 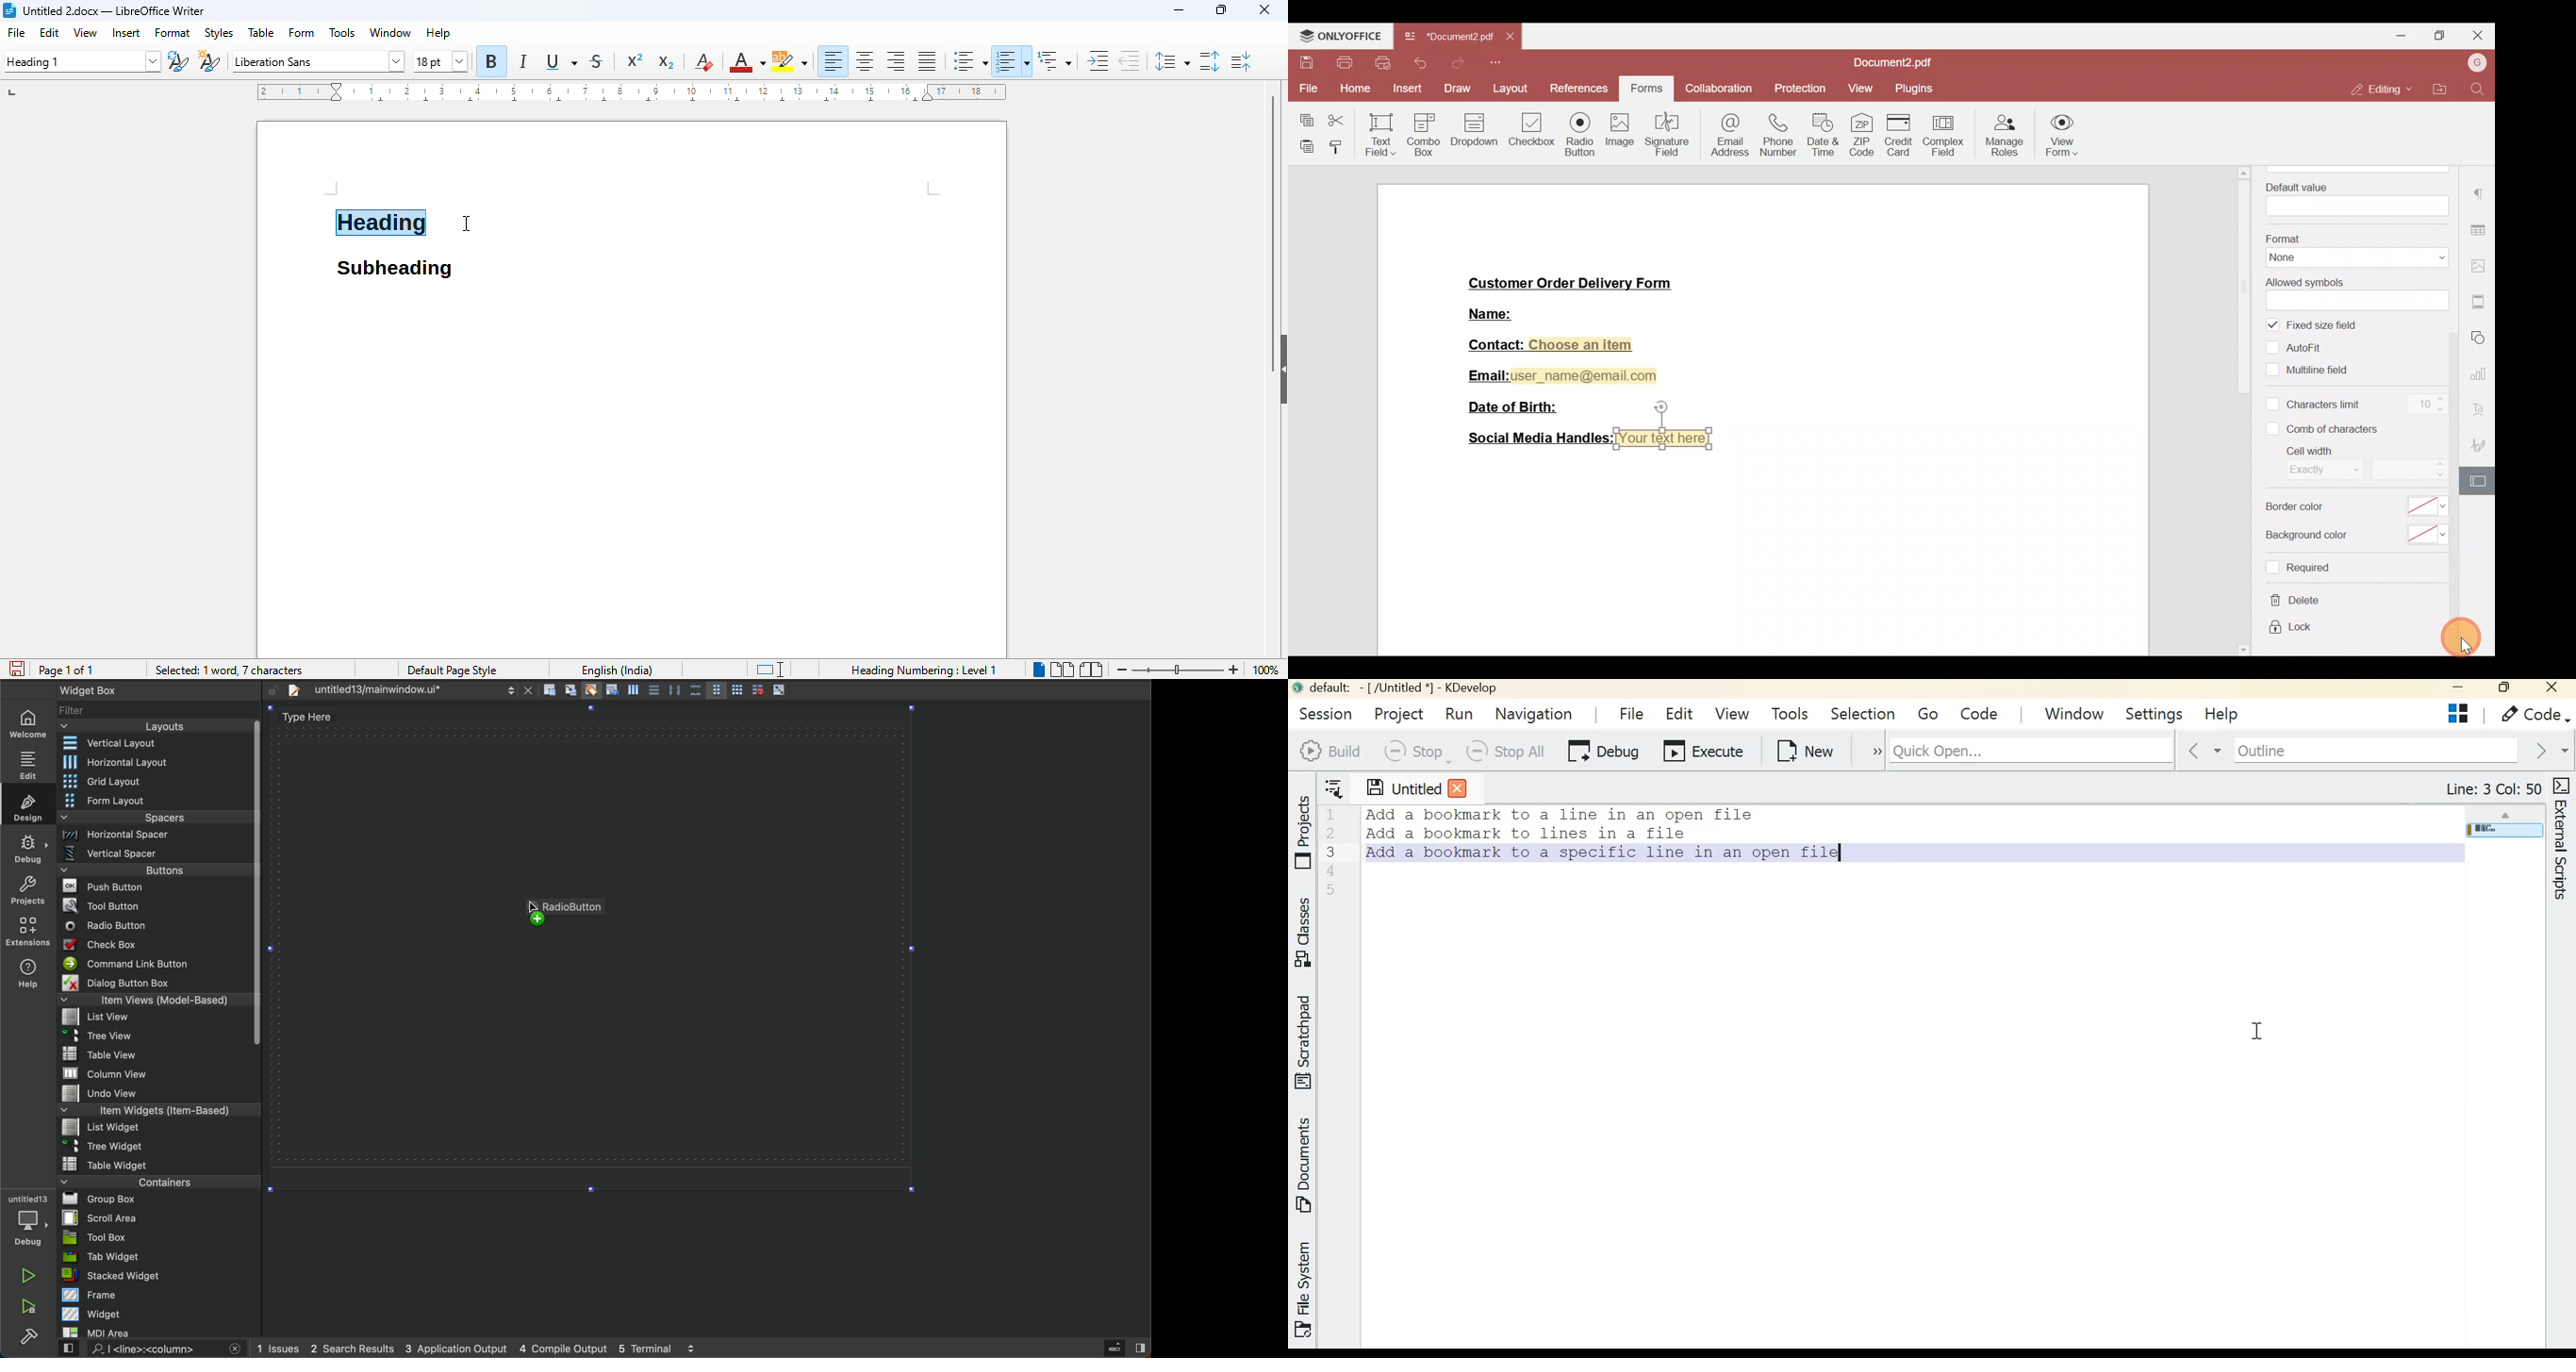 What do you see at coordinates (12, 670) in the screenshot?
I see `click to save document` at bounding box center [12, 670].